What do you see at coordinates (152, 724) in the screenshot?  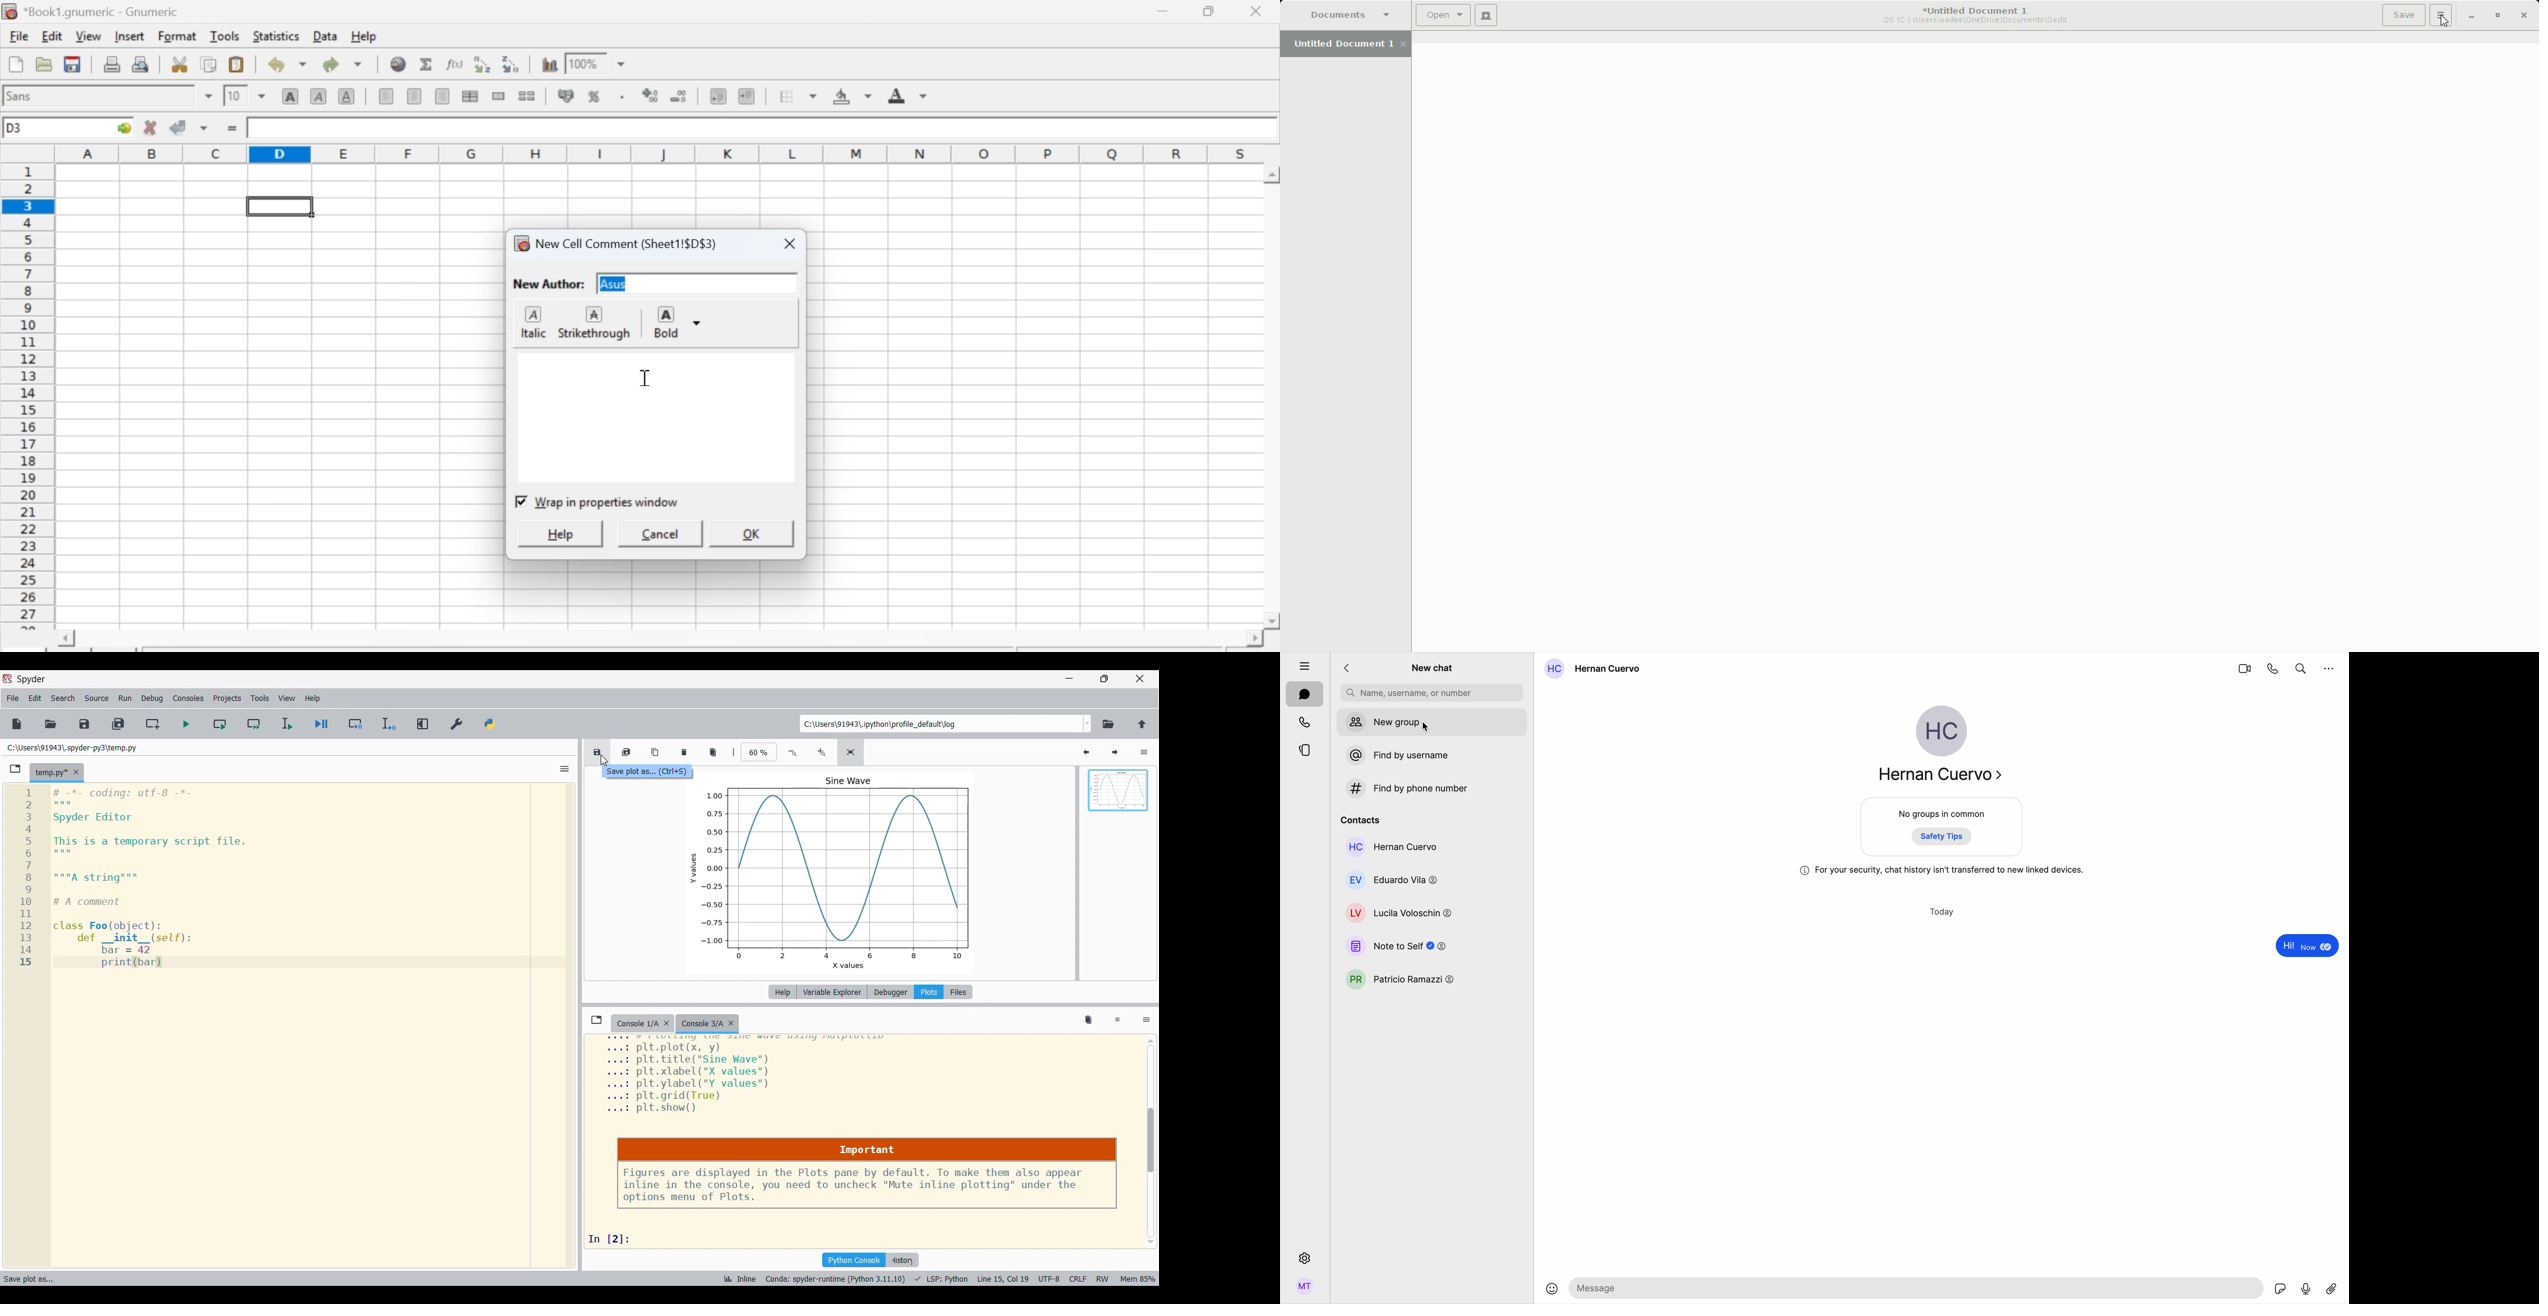 I see `Create new cell at current line` at bounding box center [152, 724].